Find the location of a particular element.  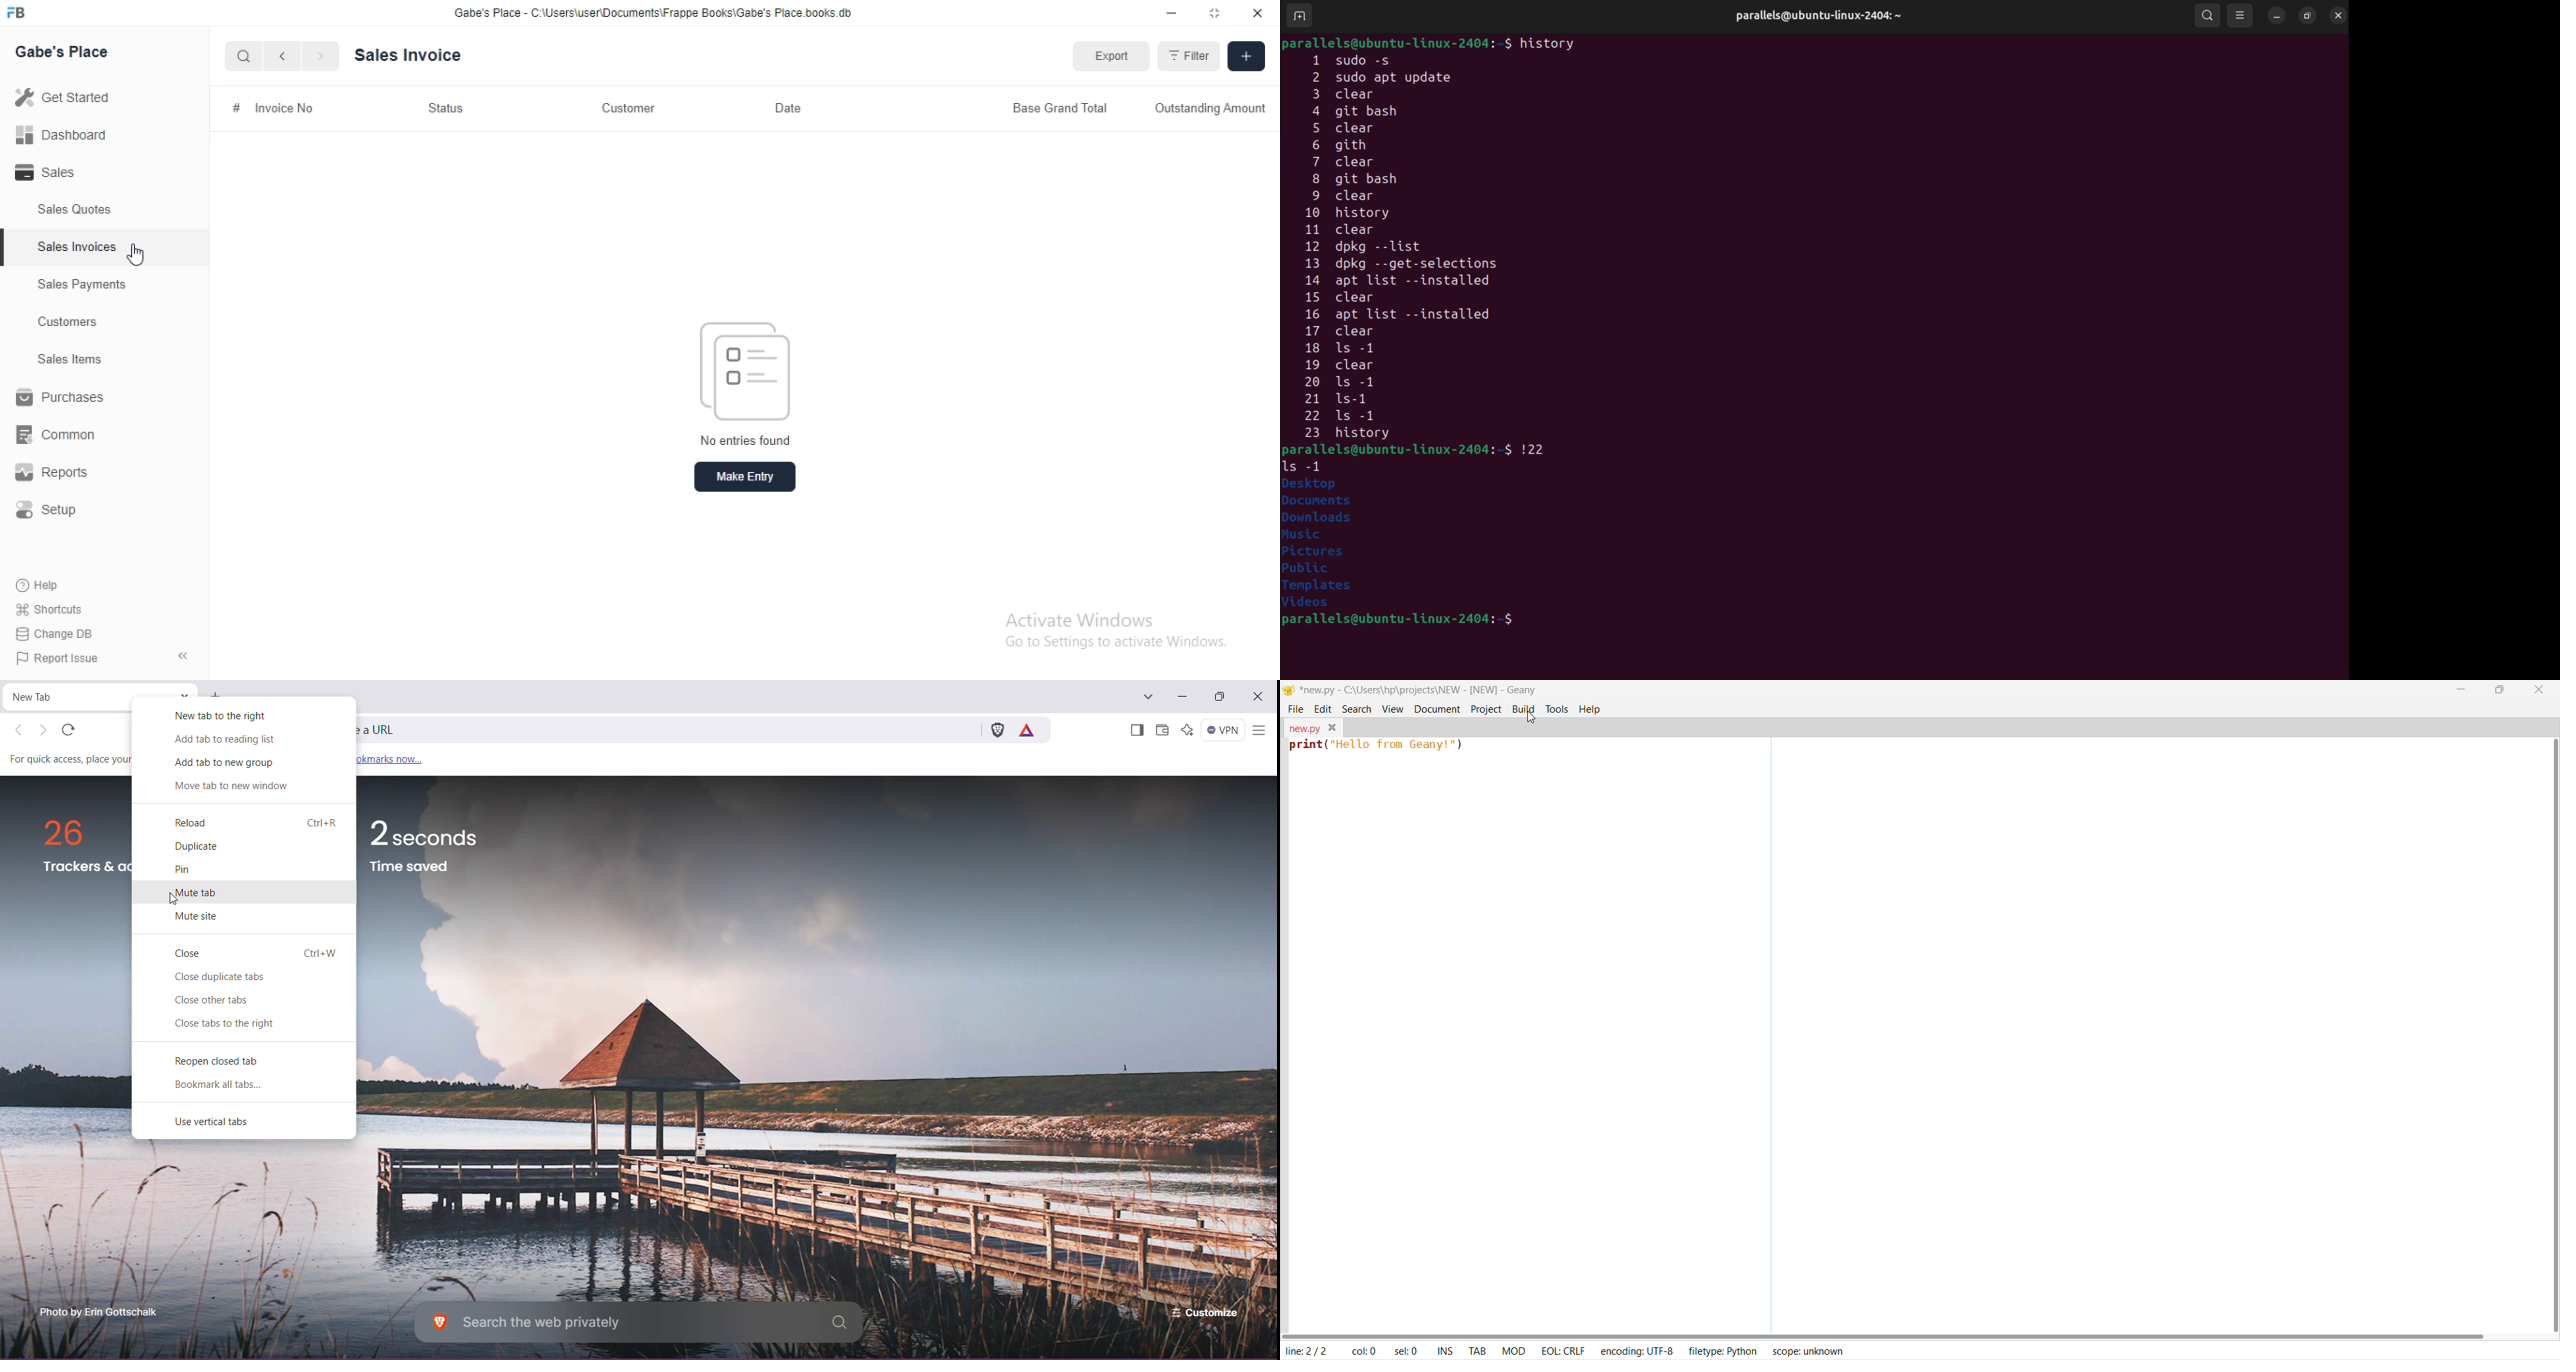

21 ls -1 is located at coordinates (1349, 399).